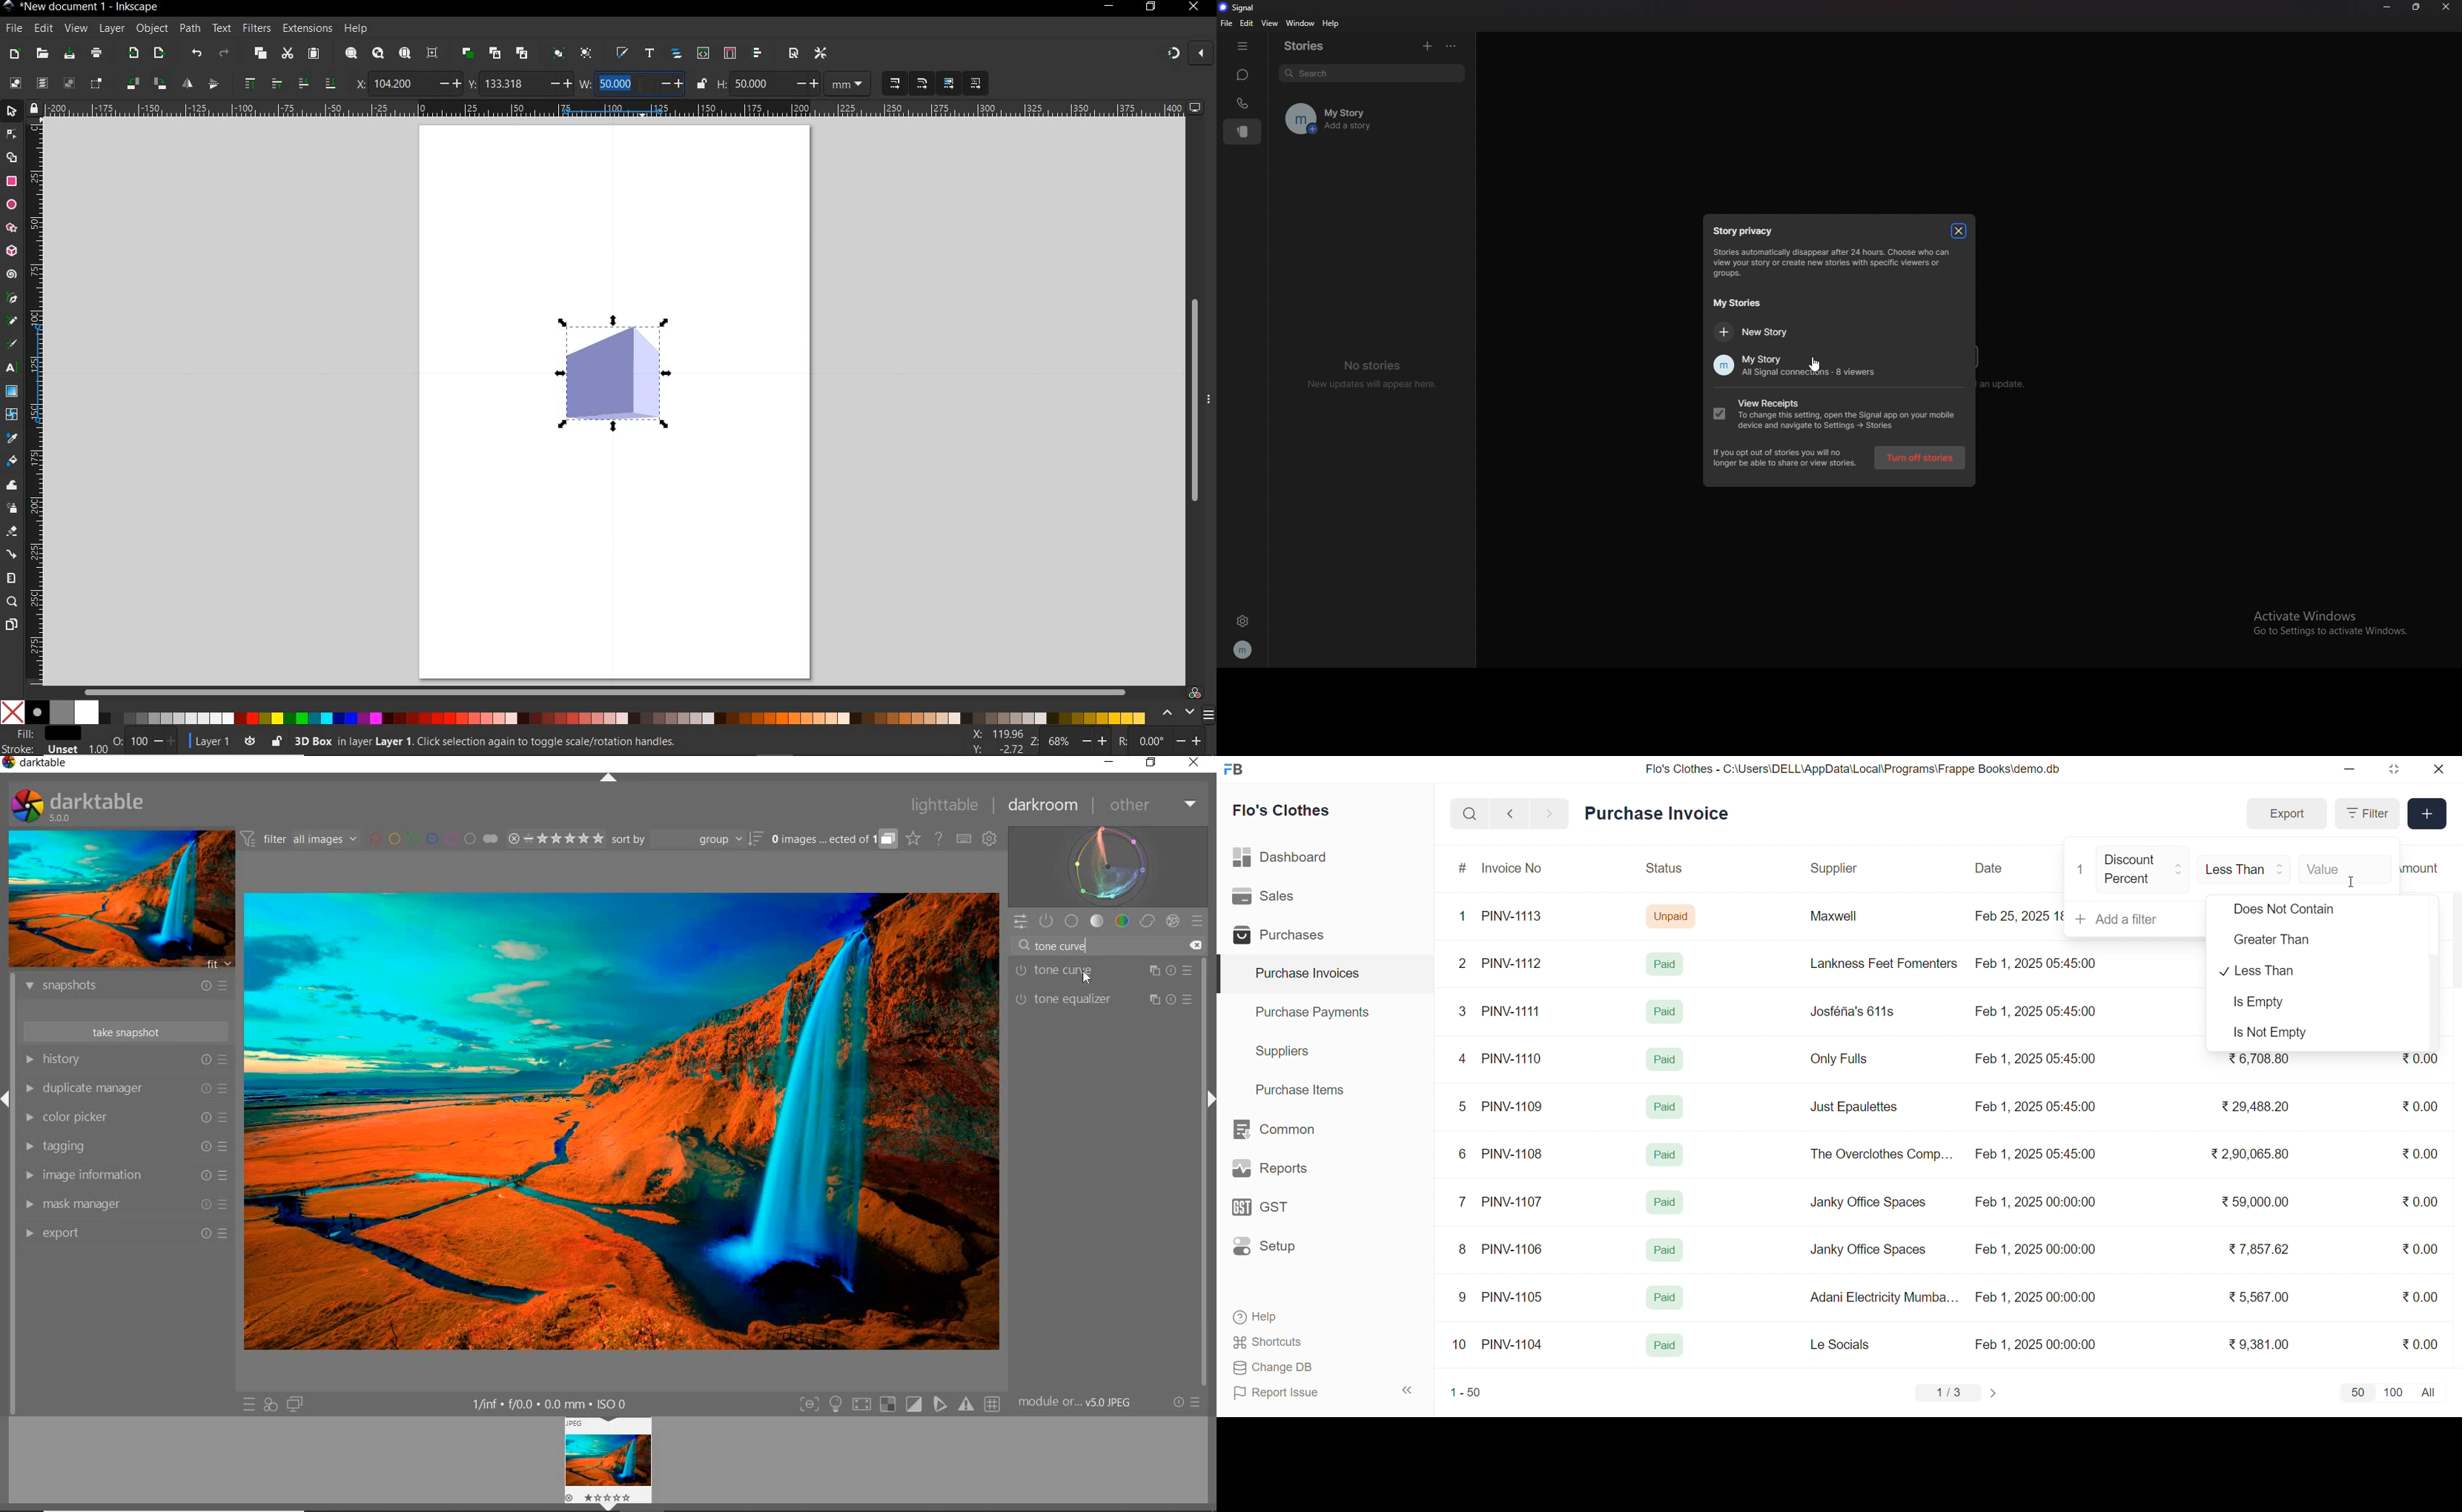 This screenshot has height=1512, width=2464. What do you see at coordinates (1242, 46) in the screenshot?
I see `hide tab` at bounding box center [1242, 46].